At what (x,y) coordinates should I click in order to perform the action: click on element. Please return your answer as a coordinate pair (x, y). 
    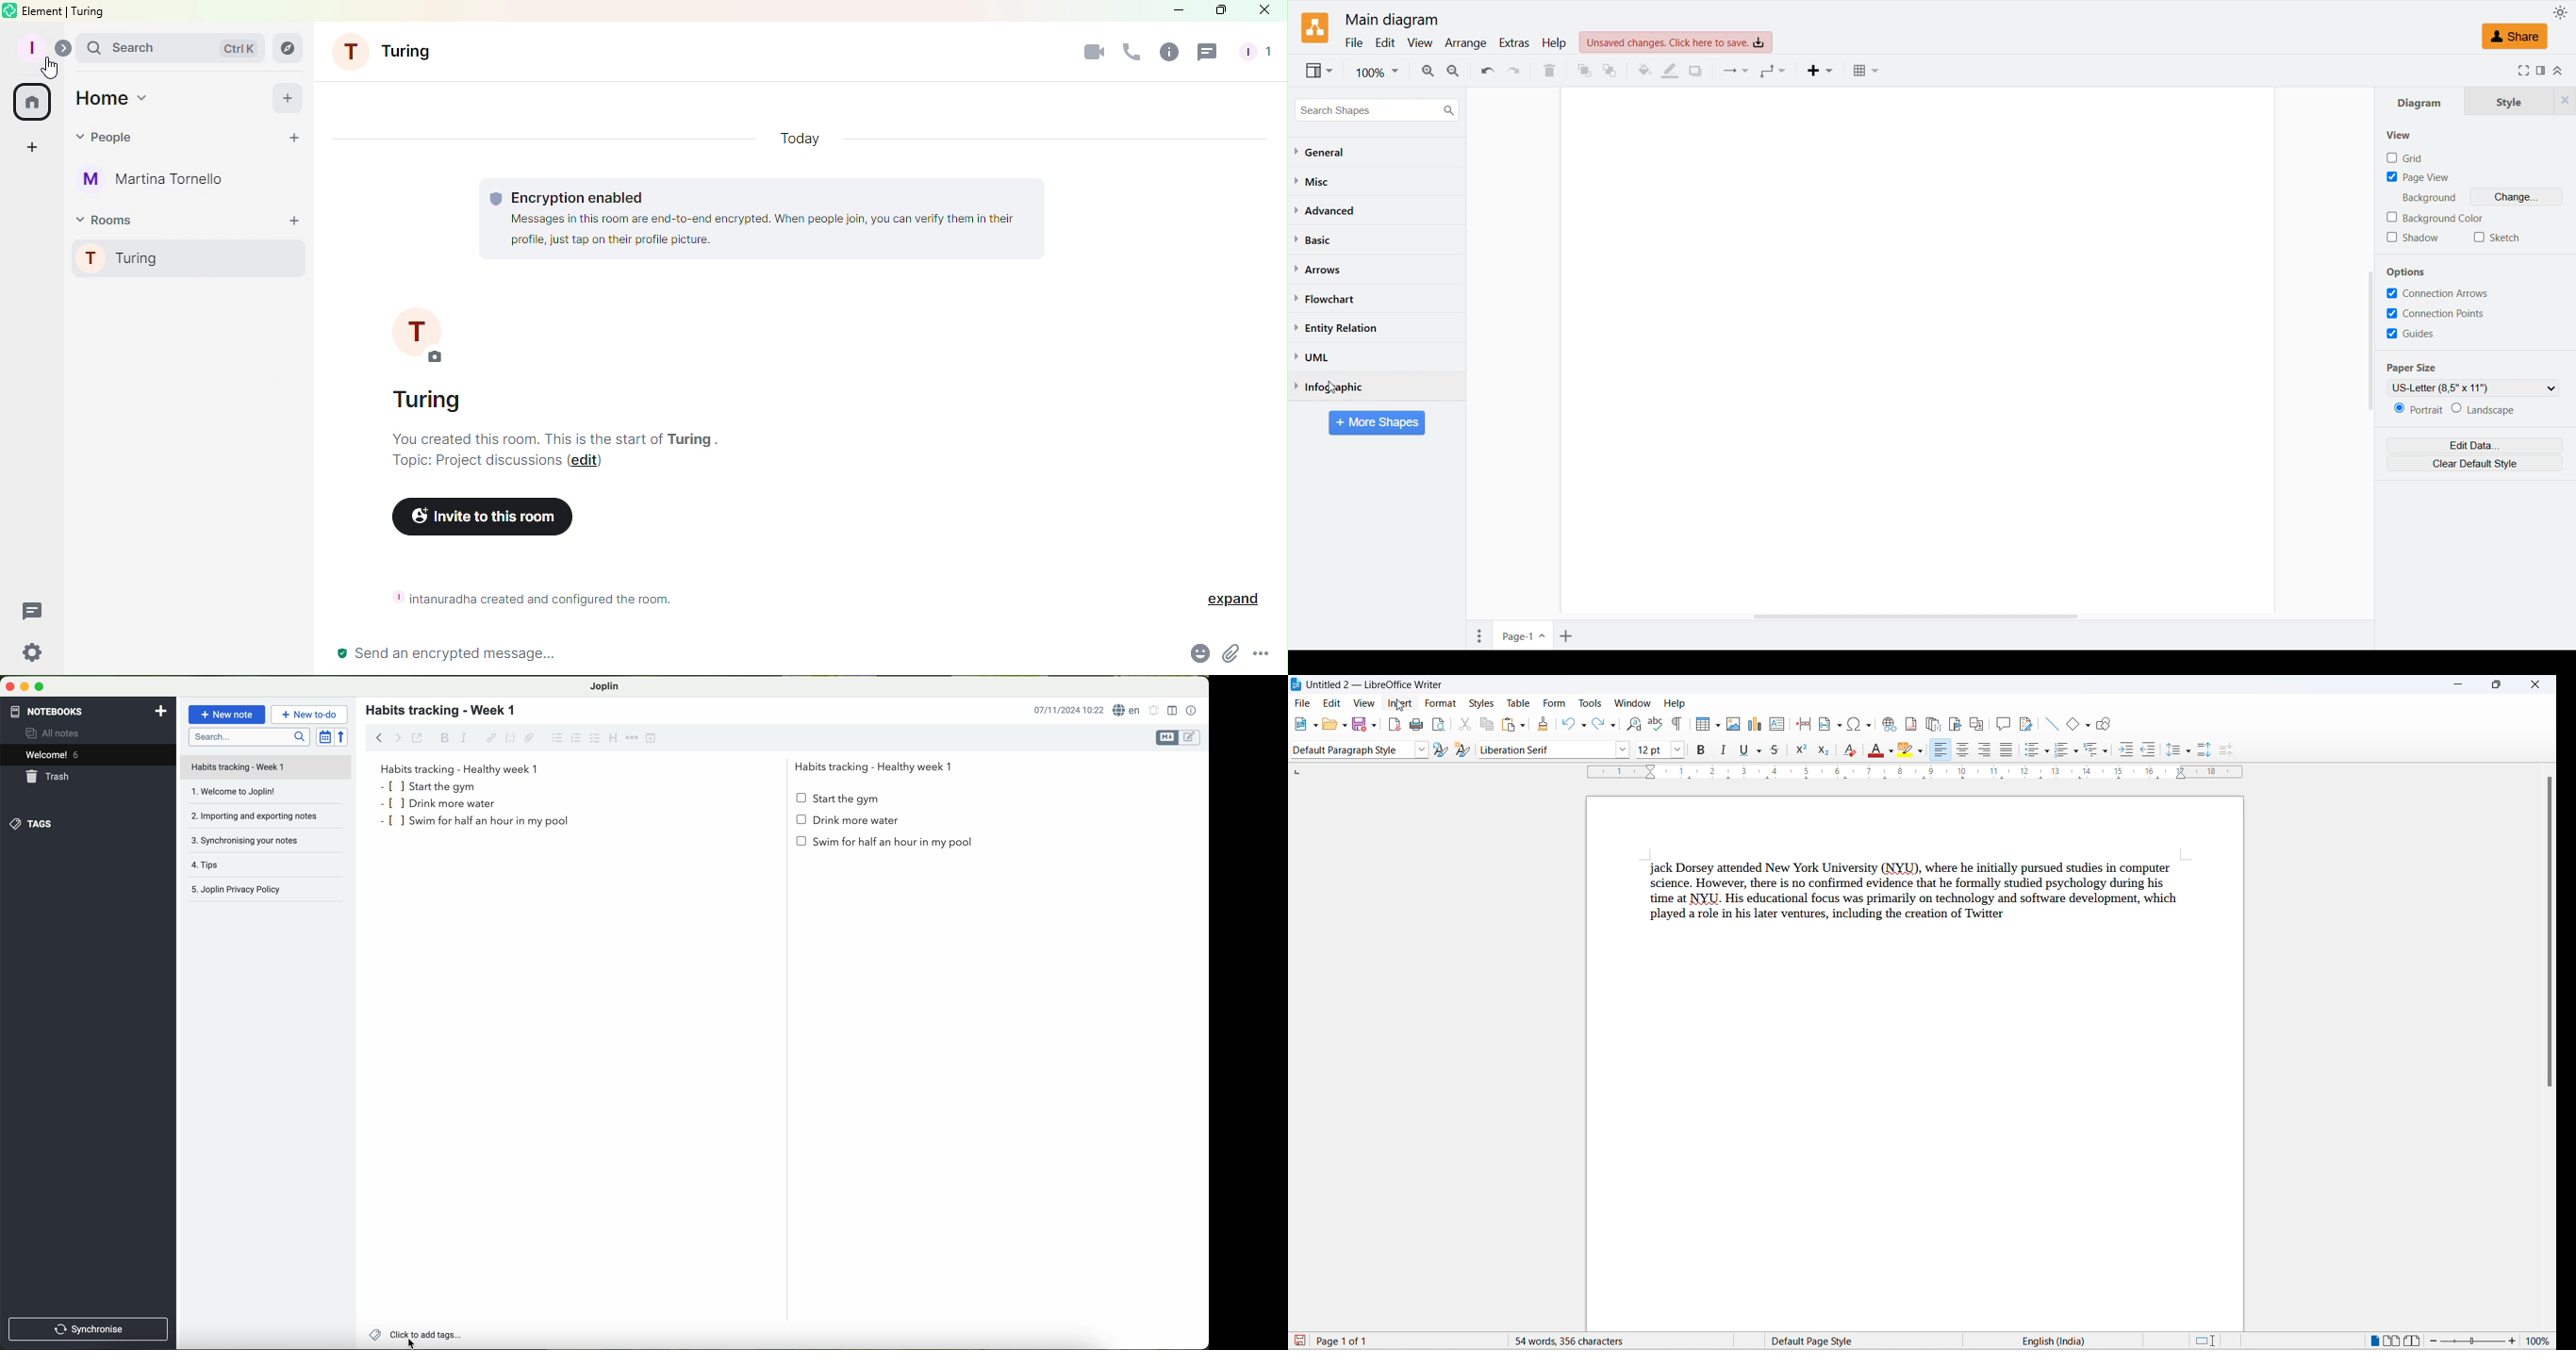
    Looking at the image, I should click on (43, 10).